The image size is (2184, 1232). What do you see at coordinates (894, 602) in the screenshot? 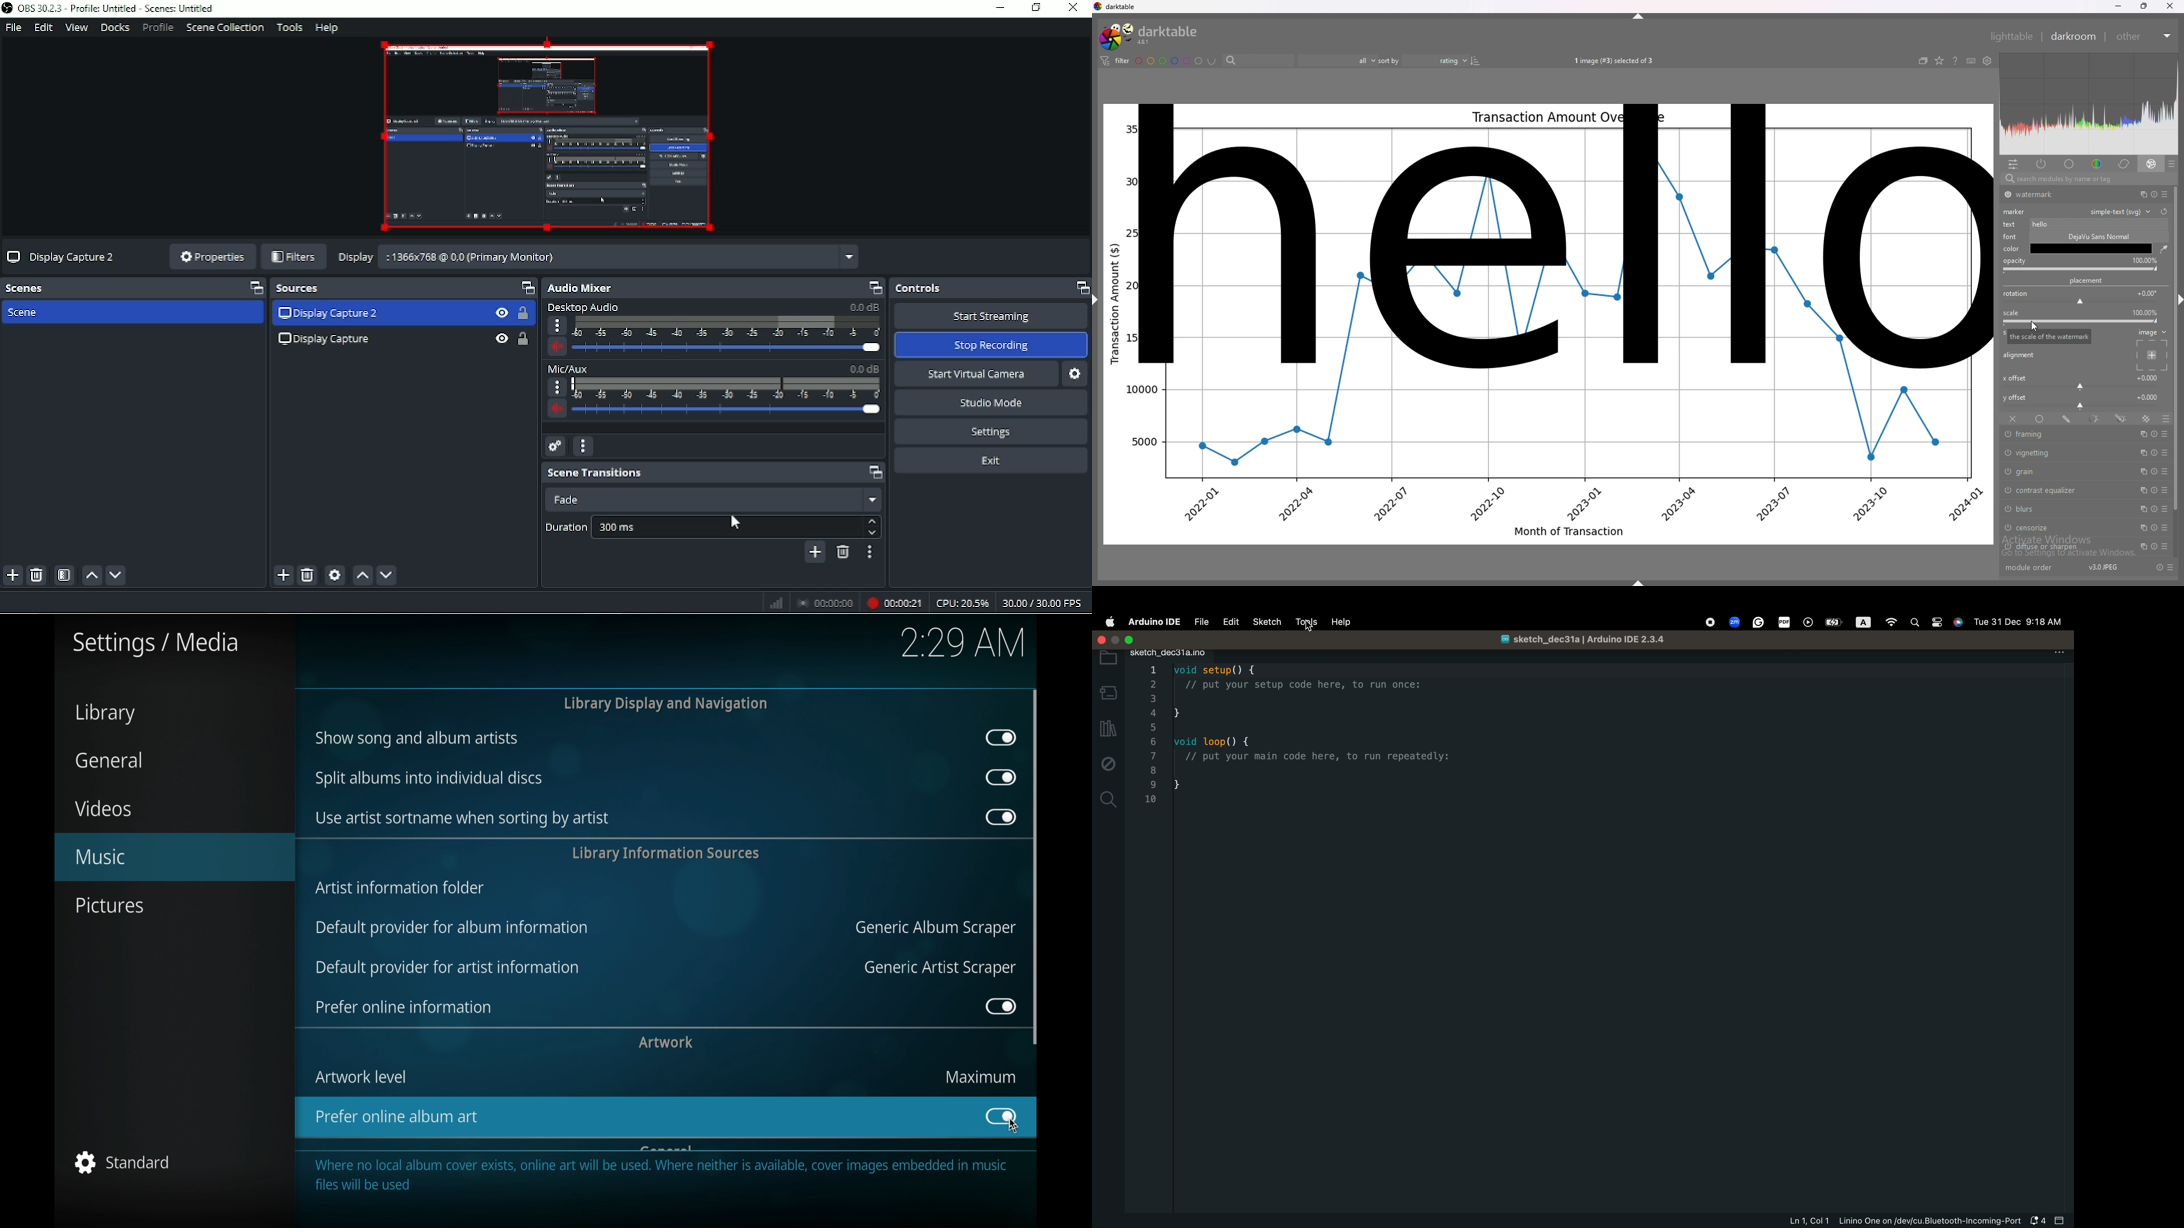
I see `Recording 00:00:21` at bounding box center [894, 602].